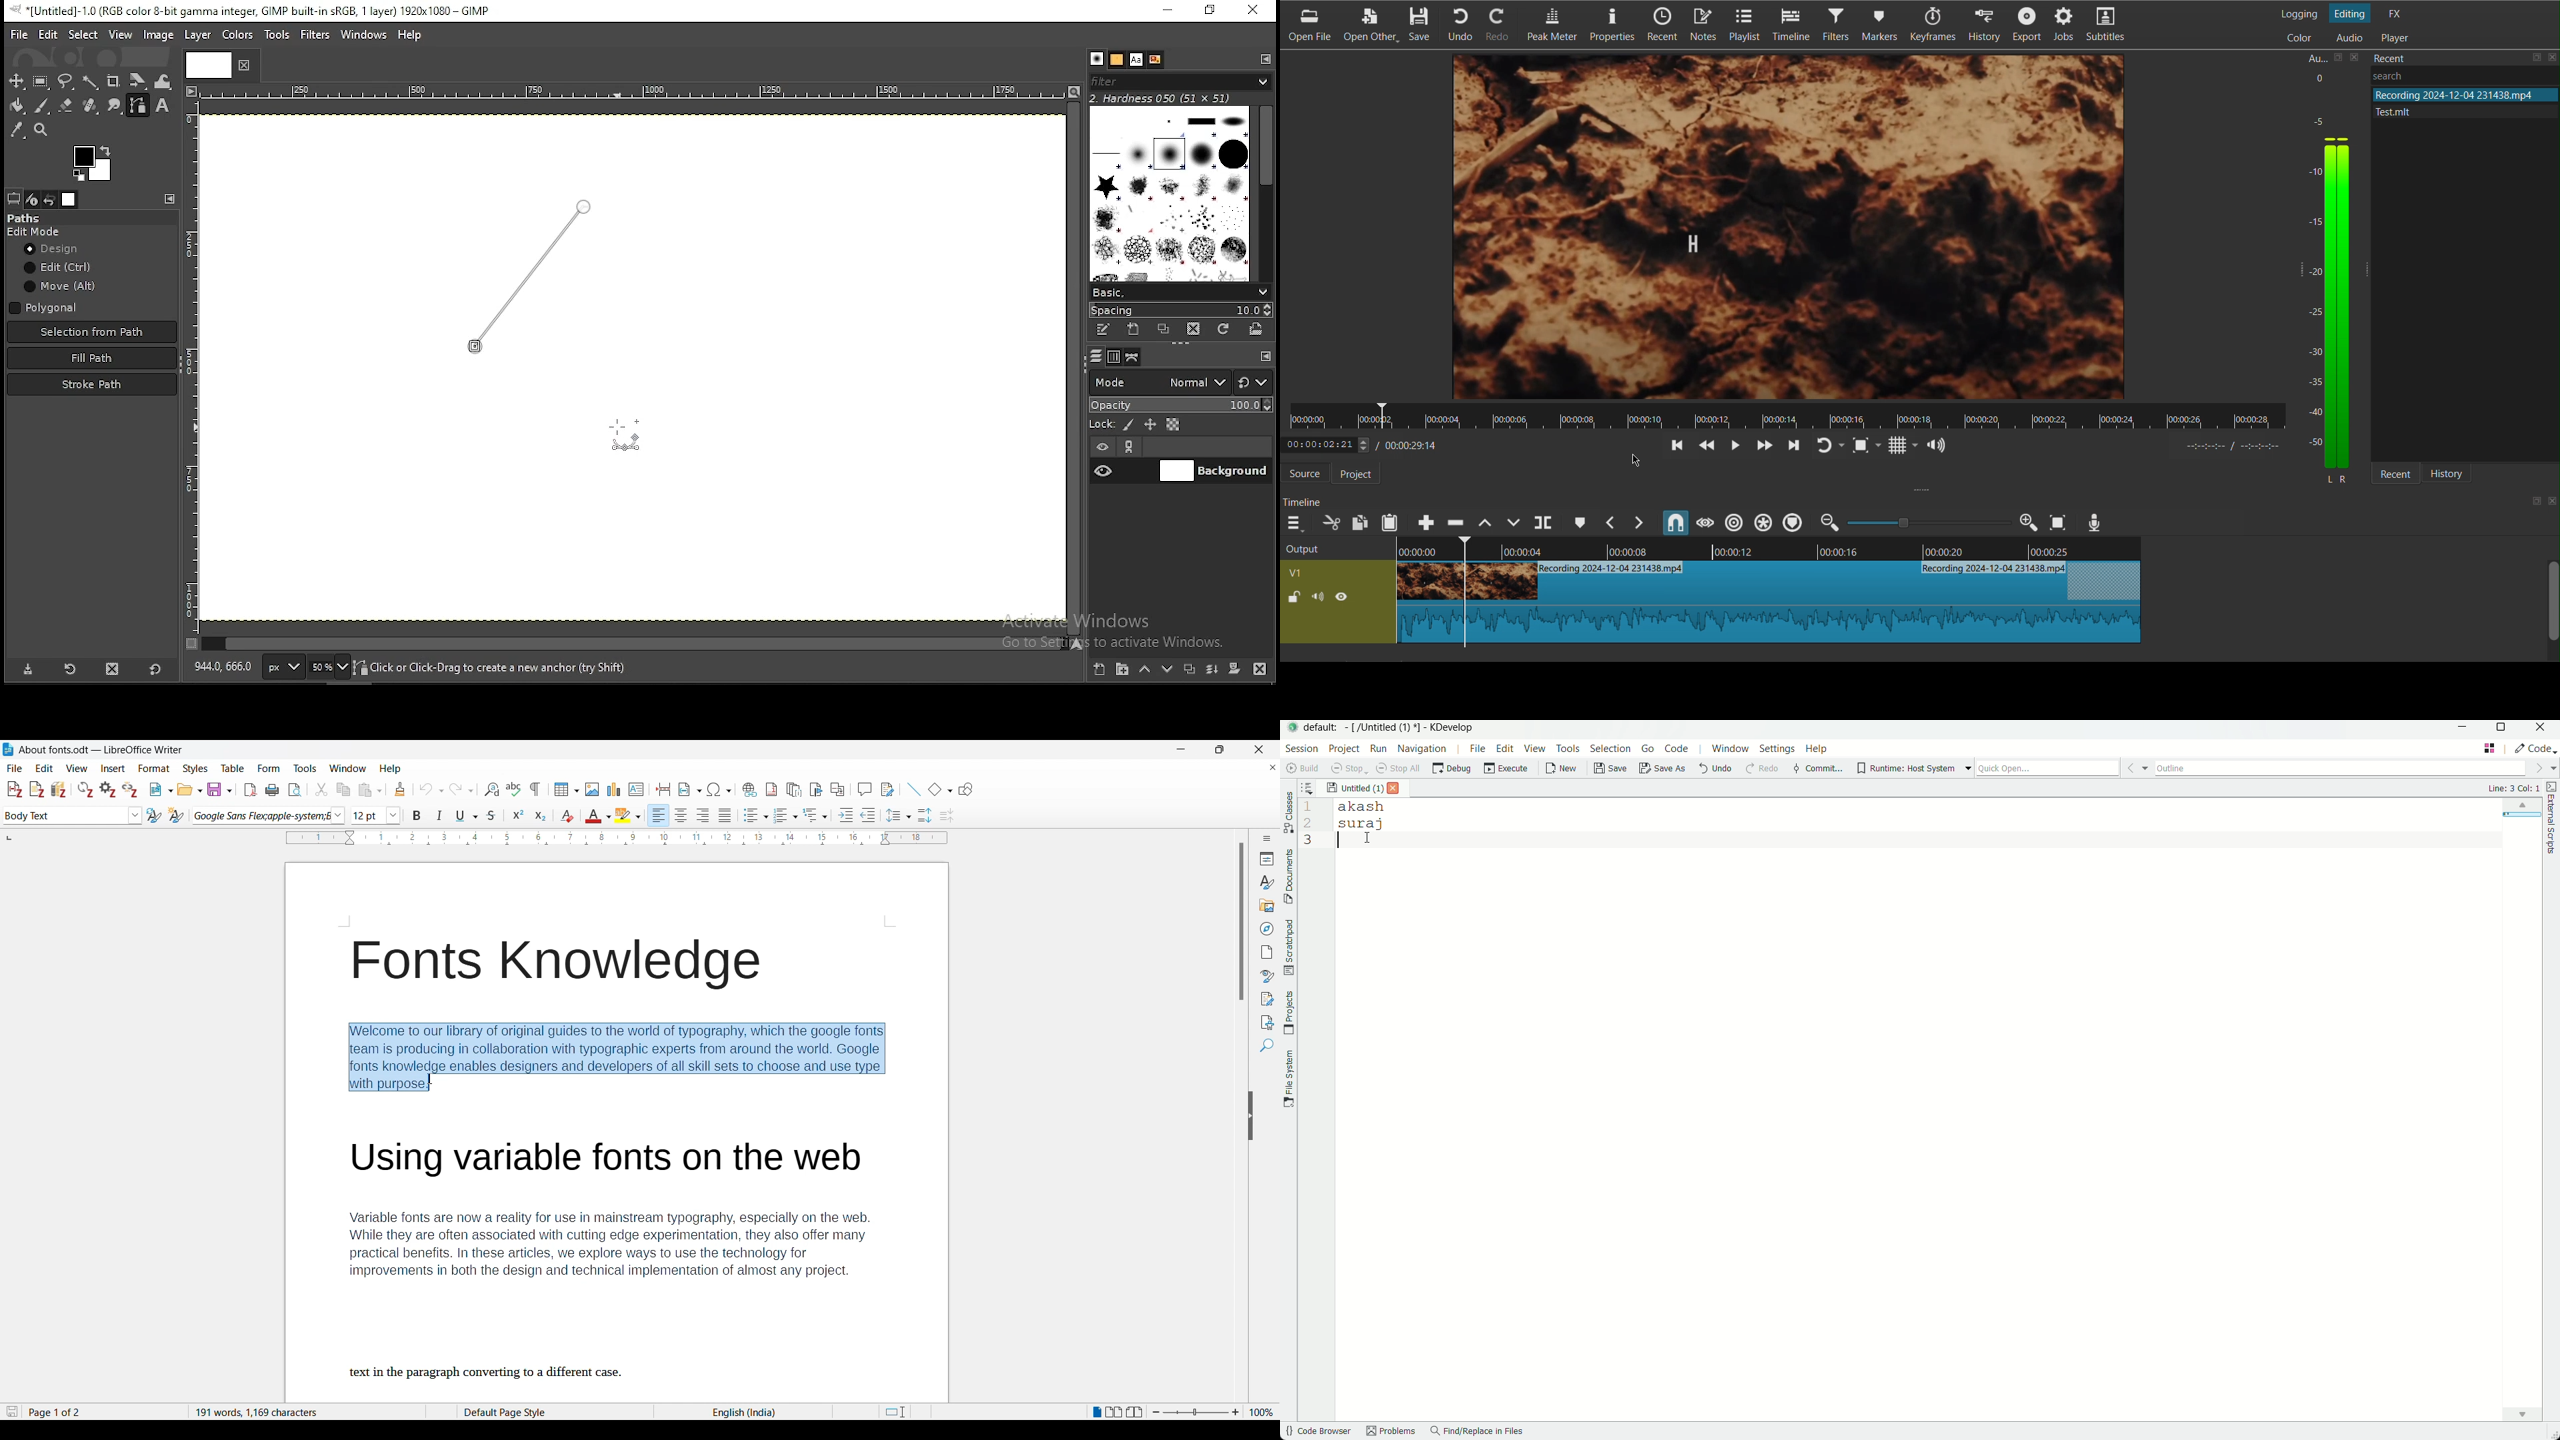 This screenshot has height=1456, width=2576. Describe the element at coordinates (1503, 23) in the screenshot. I see `Redo` at that location.